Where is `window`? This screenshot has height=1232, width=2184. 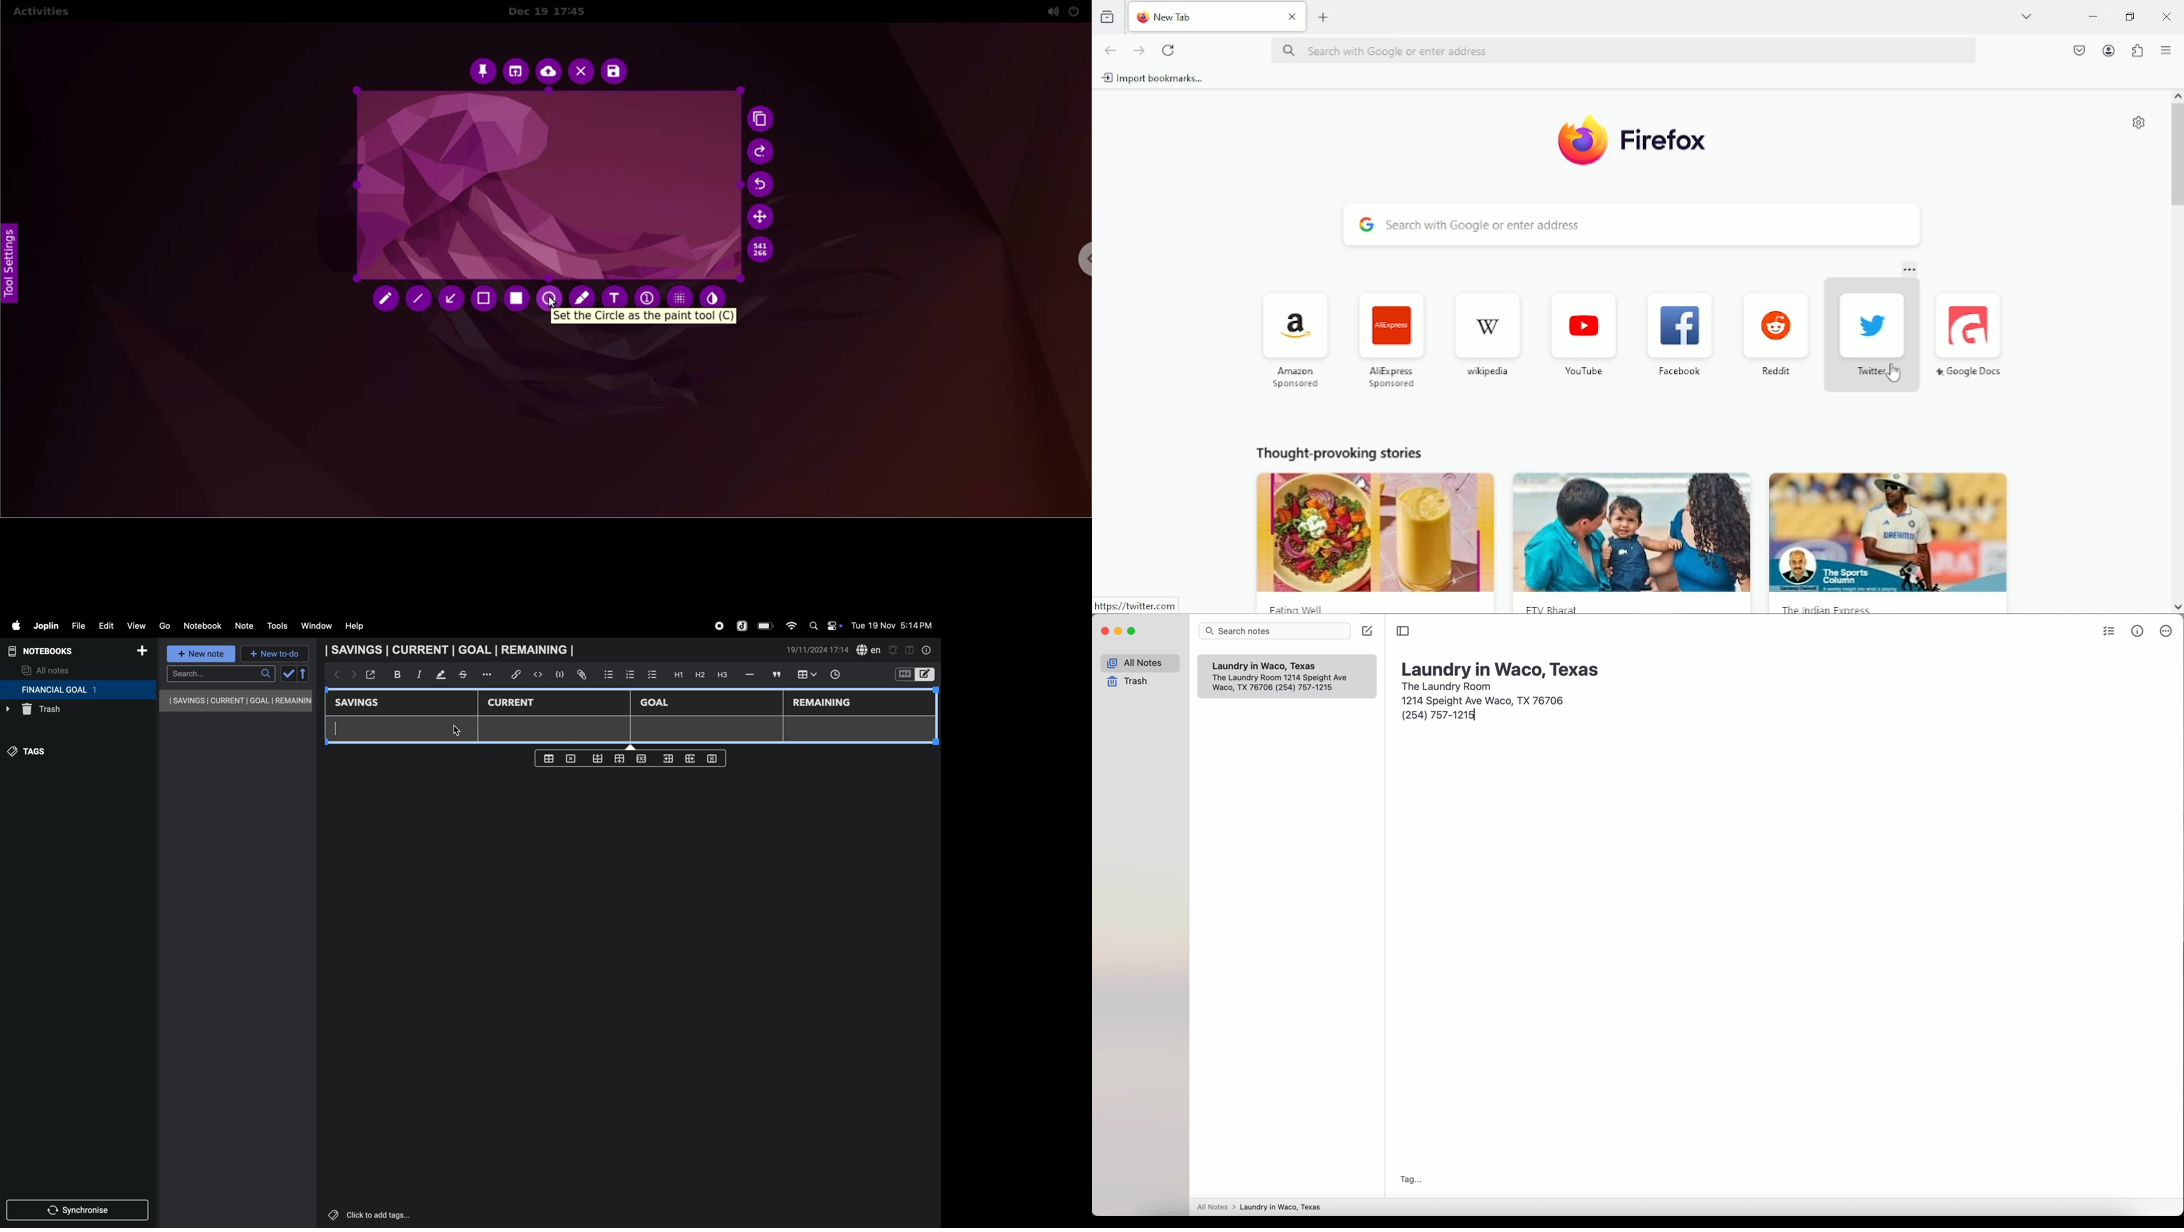
window is located at coordinates (316, 626).